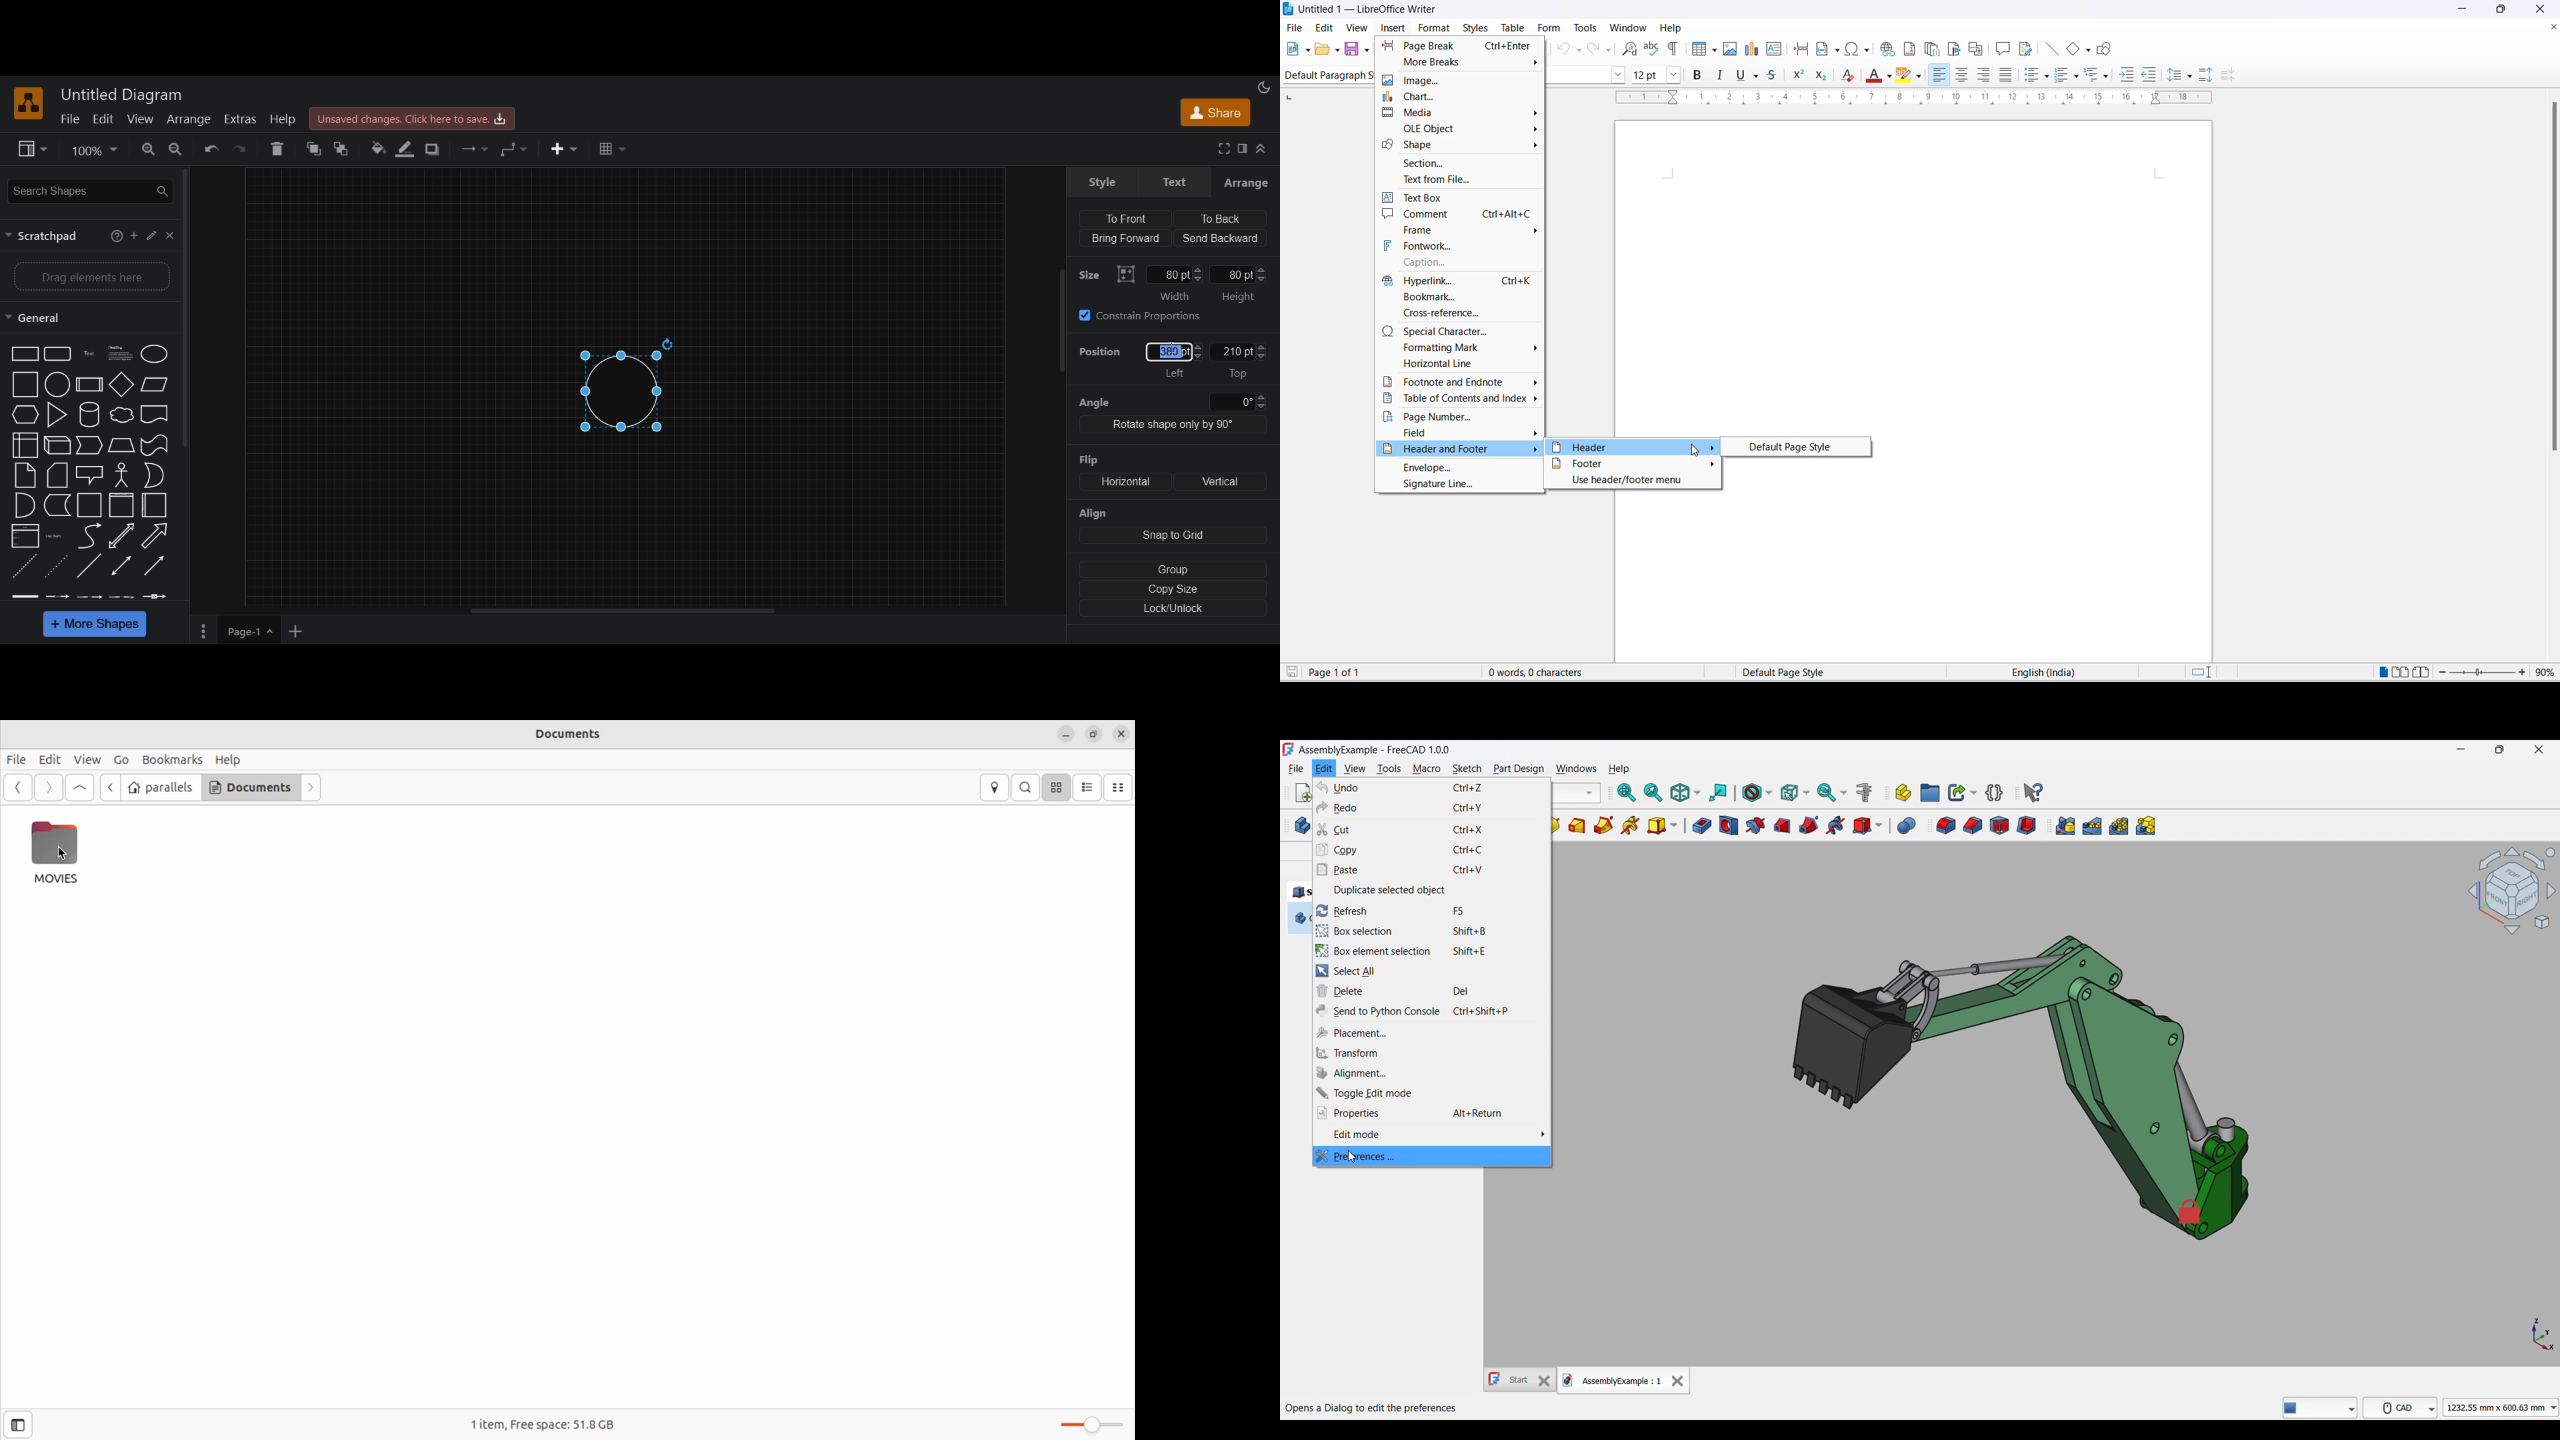 The width and height of the screenshot is (2576, 1456). What do you see at coordinates (1324, 769) in the screenshot?
I see `Edit, current selection highlighted` at bounding box center [1324, 769].